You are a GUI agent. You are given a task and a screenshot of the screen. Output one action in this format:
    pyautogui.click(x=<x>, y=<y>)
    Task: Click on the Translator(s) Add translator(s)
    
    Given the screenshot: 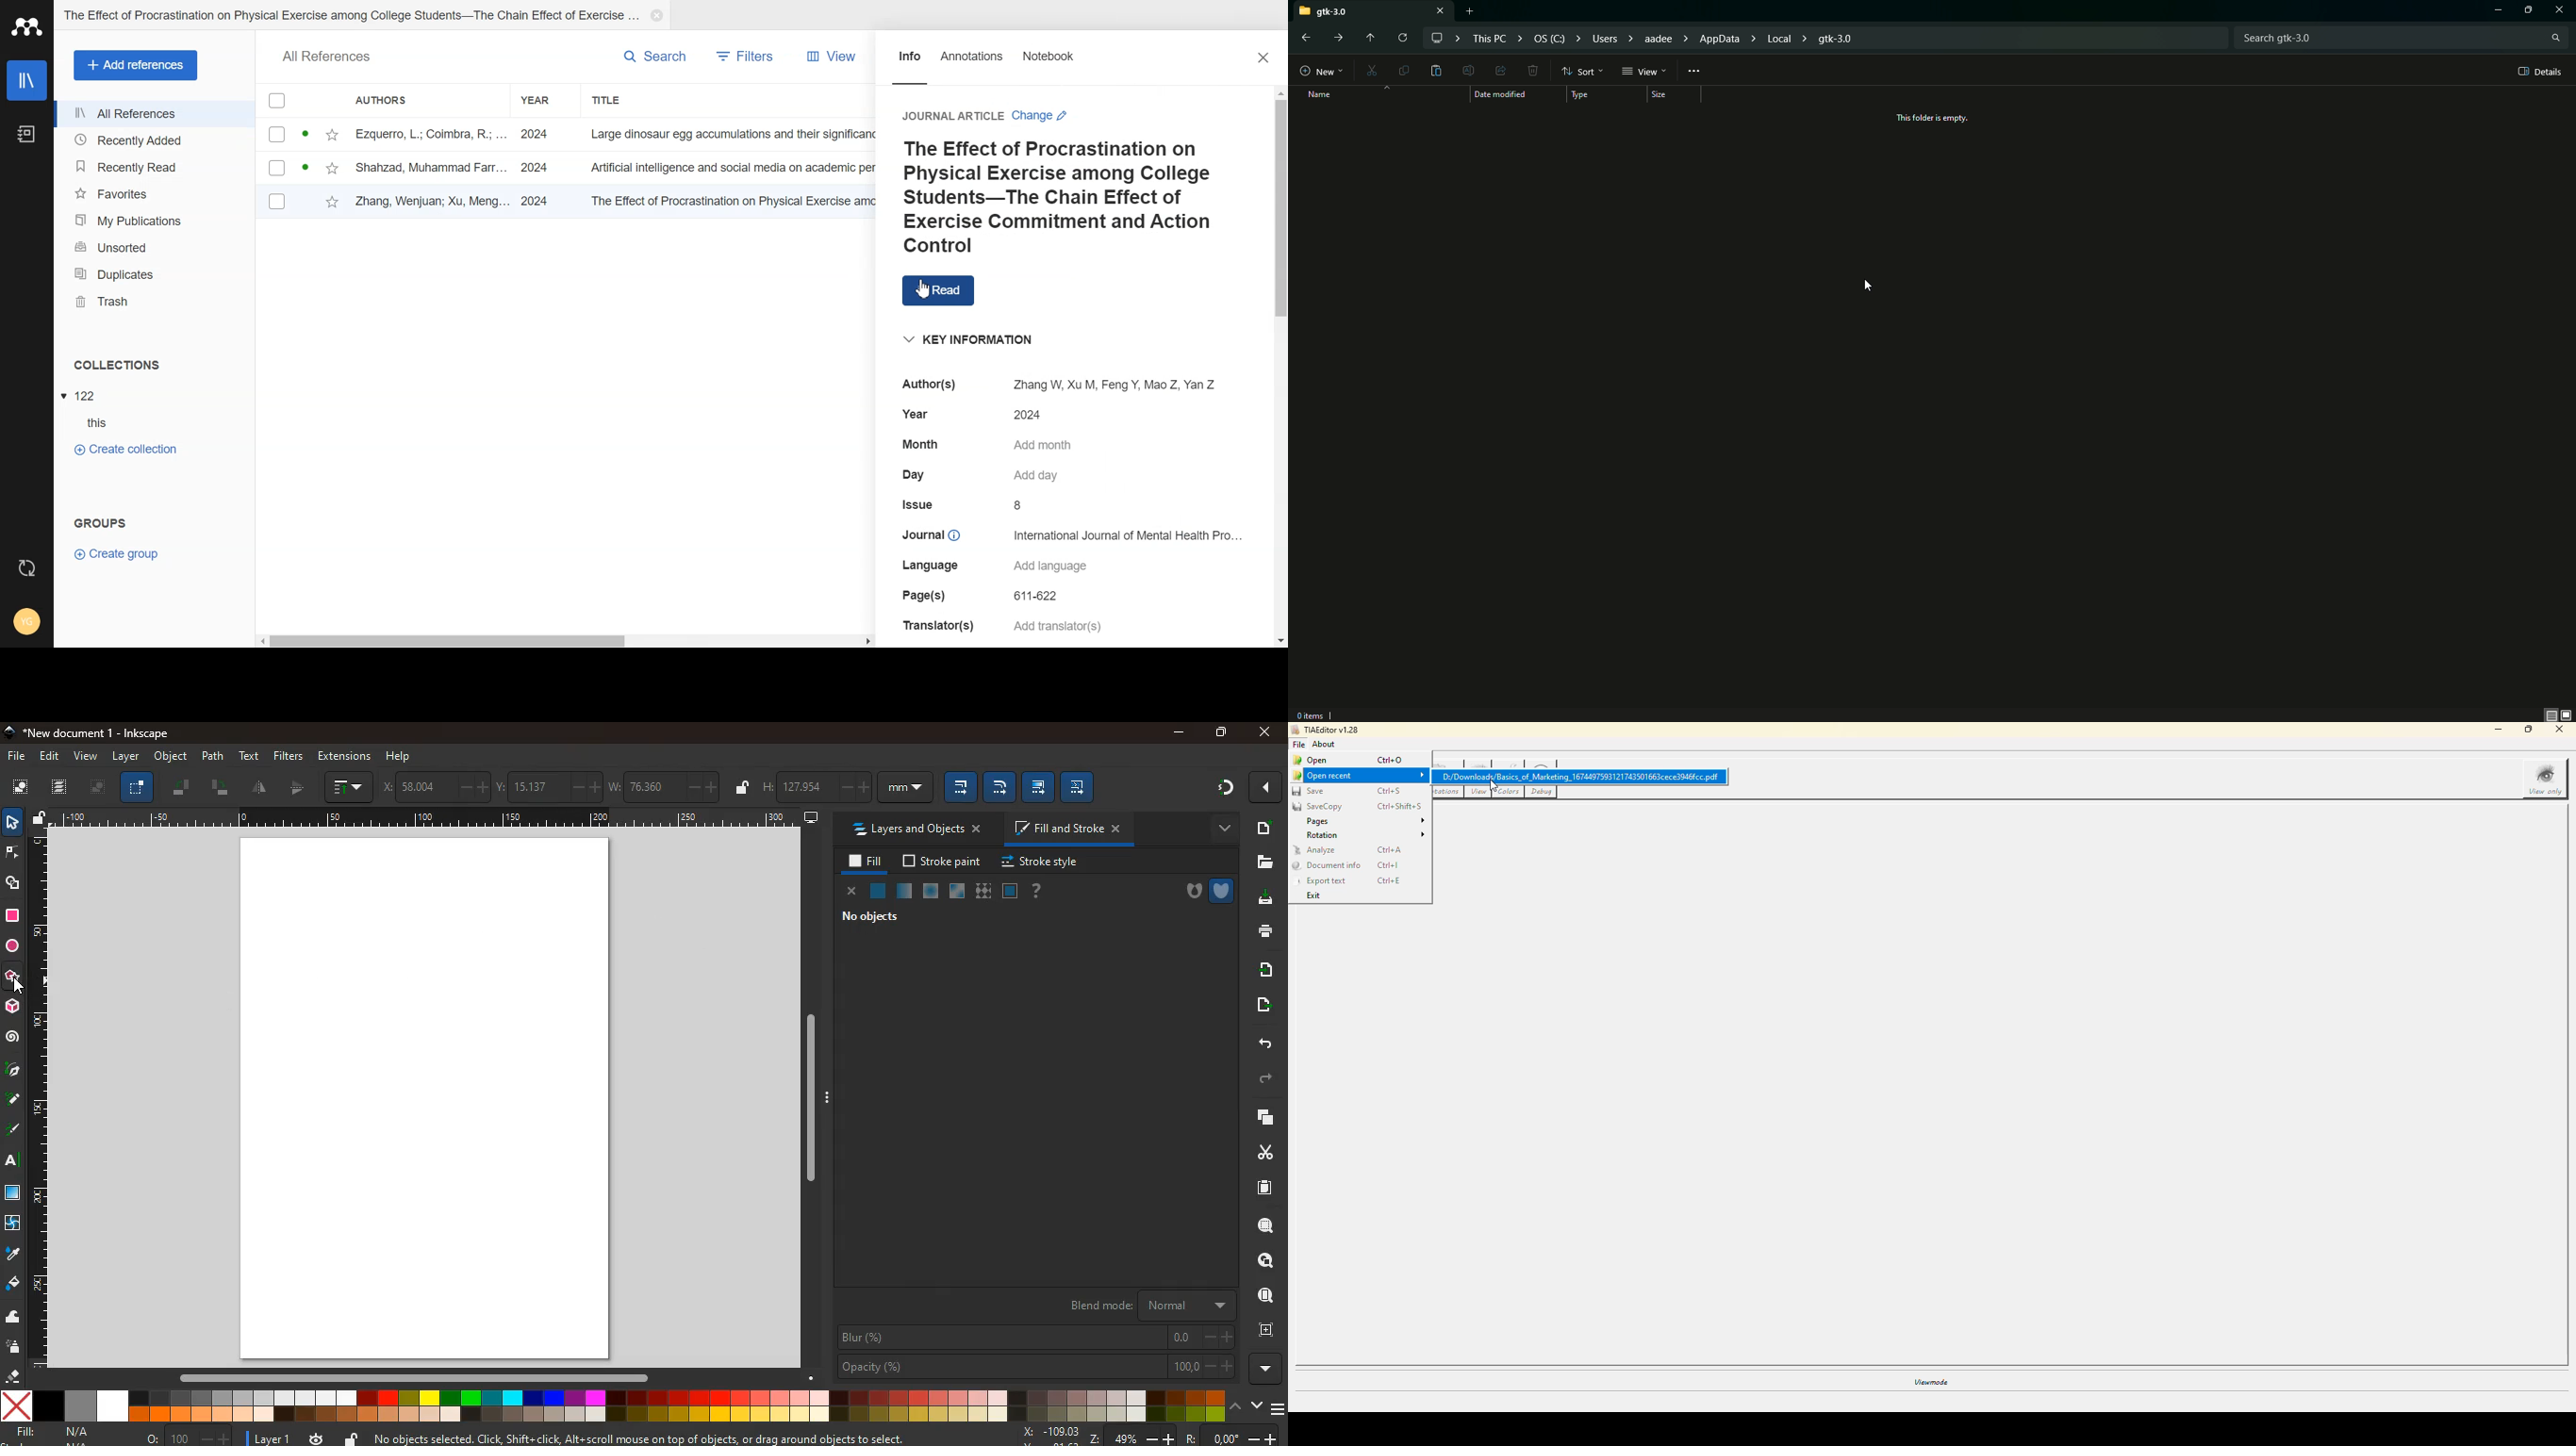 What is the action you would take?
    pyautogui.click(x=1002, y=626)
    